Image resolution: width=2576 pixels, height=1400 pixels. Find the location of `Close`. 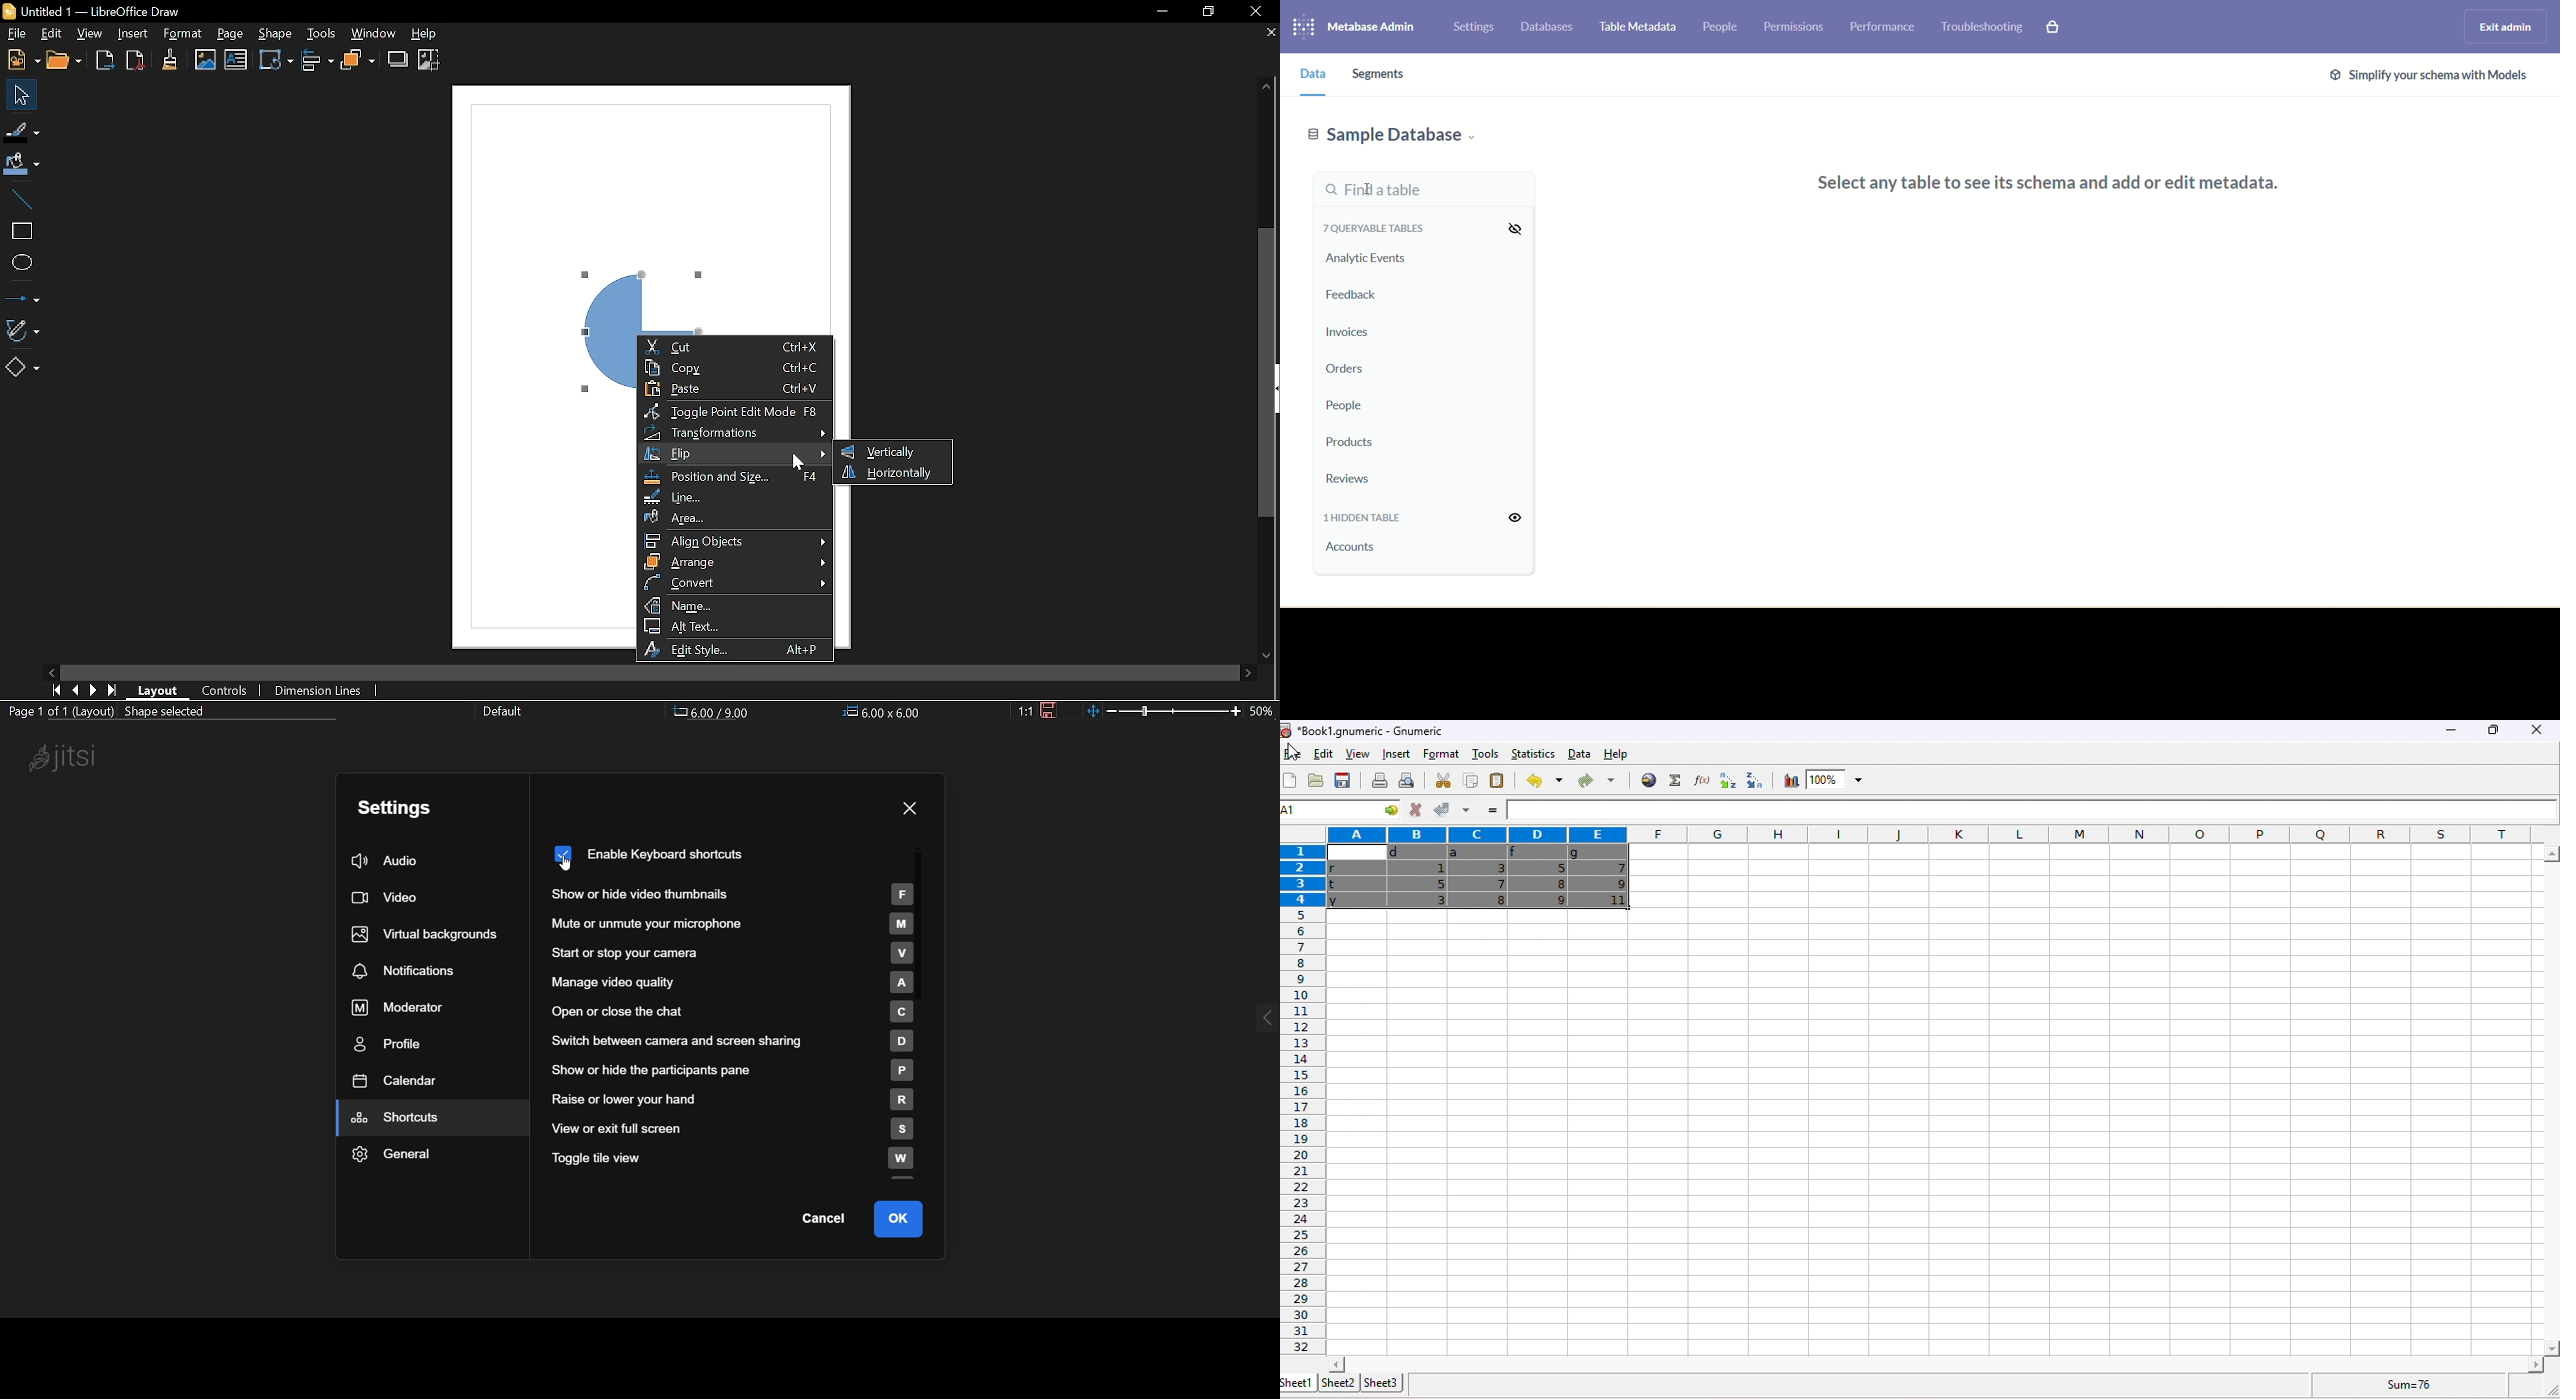

Close is located at coordinates (1256, 12).